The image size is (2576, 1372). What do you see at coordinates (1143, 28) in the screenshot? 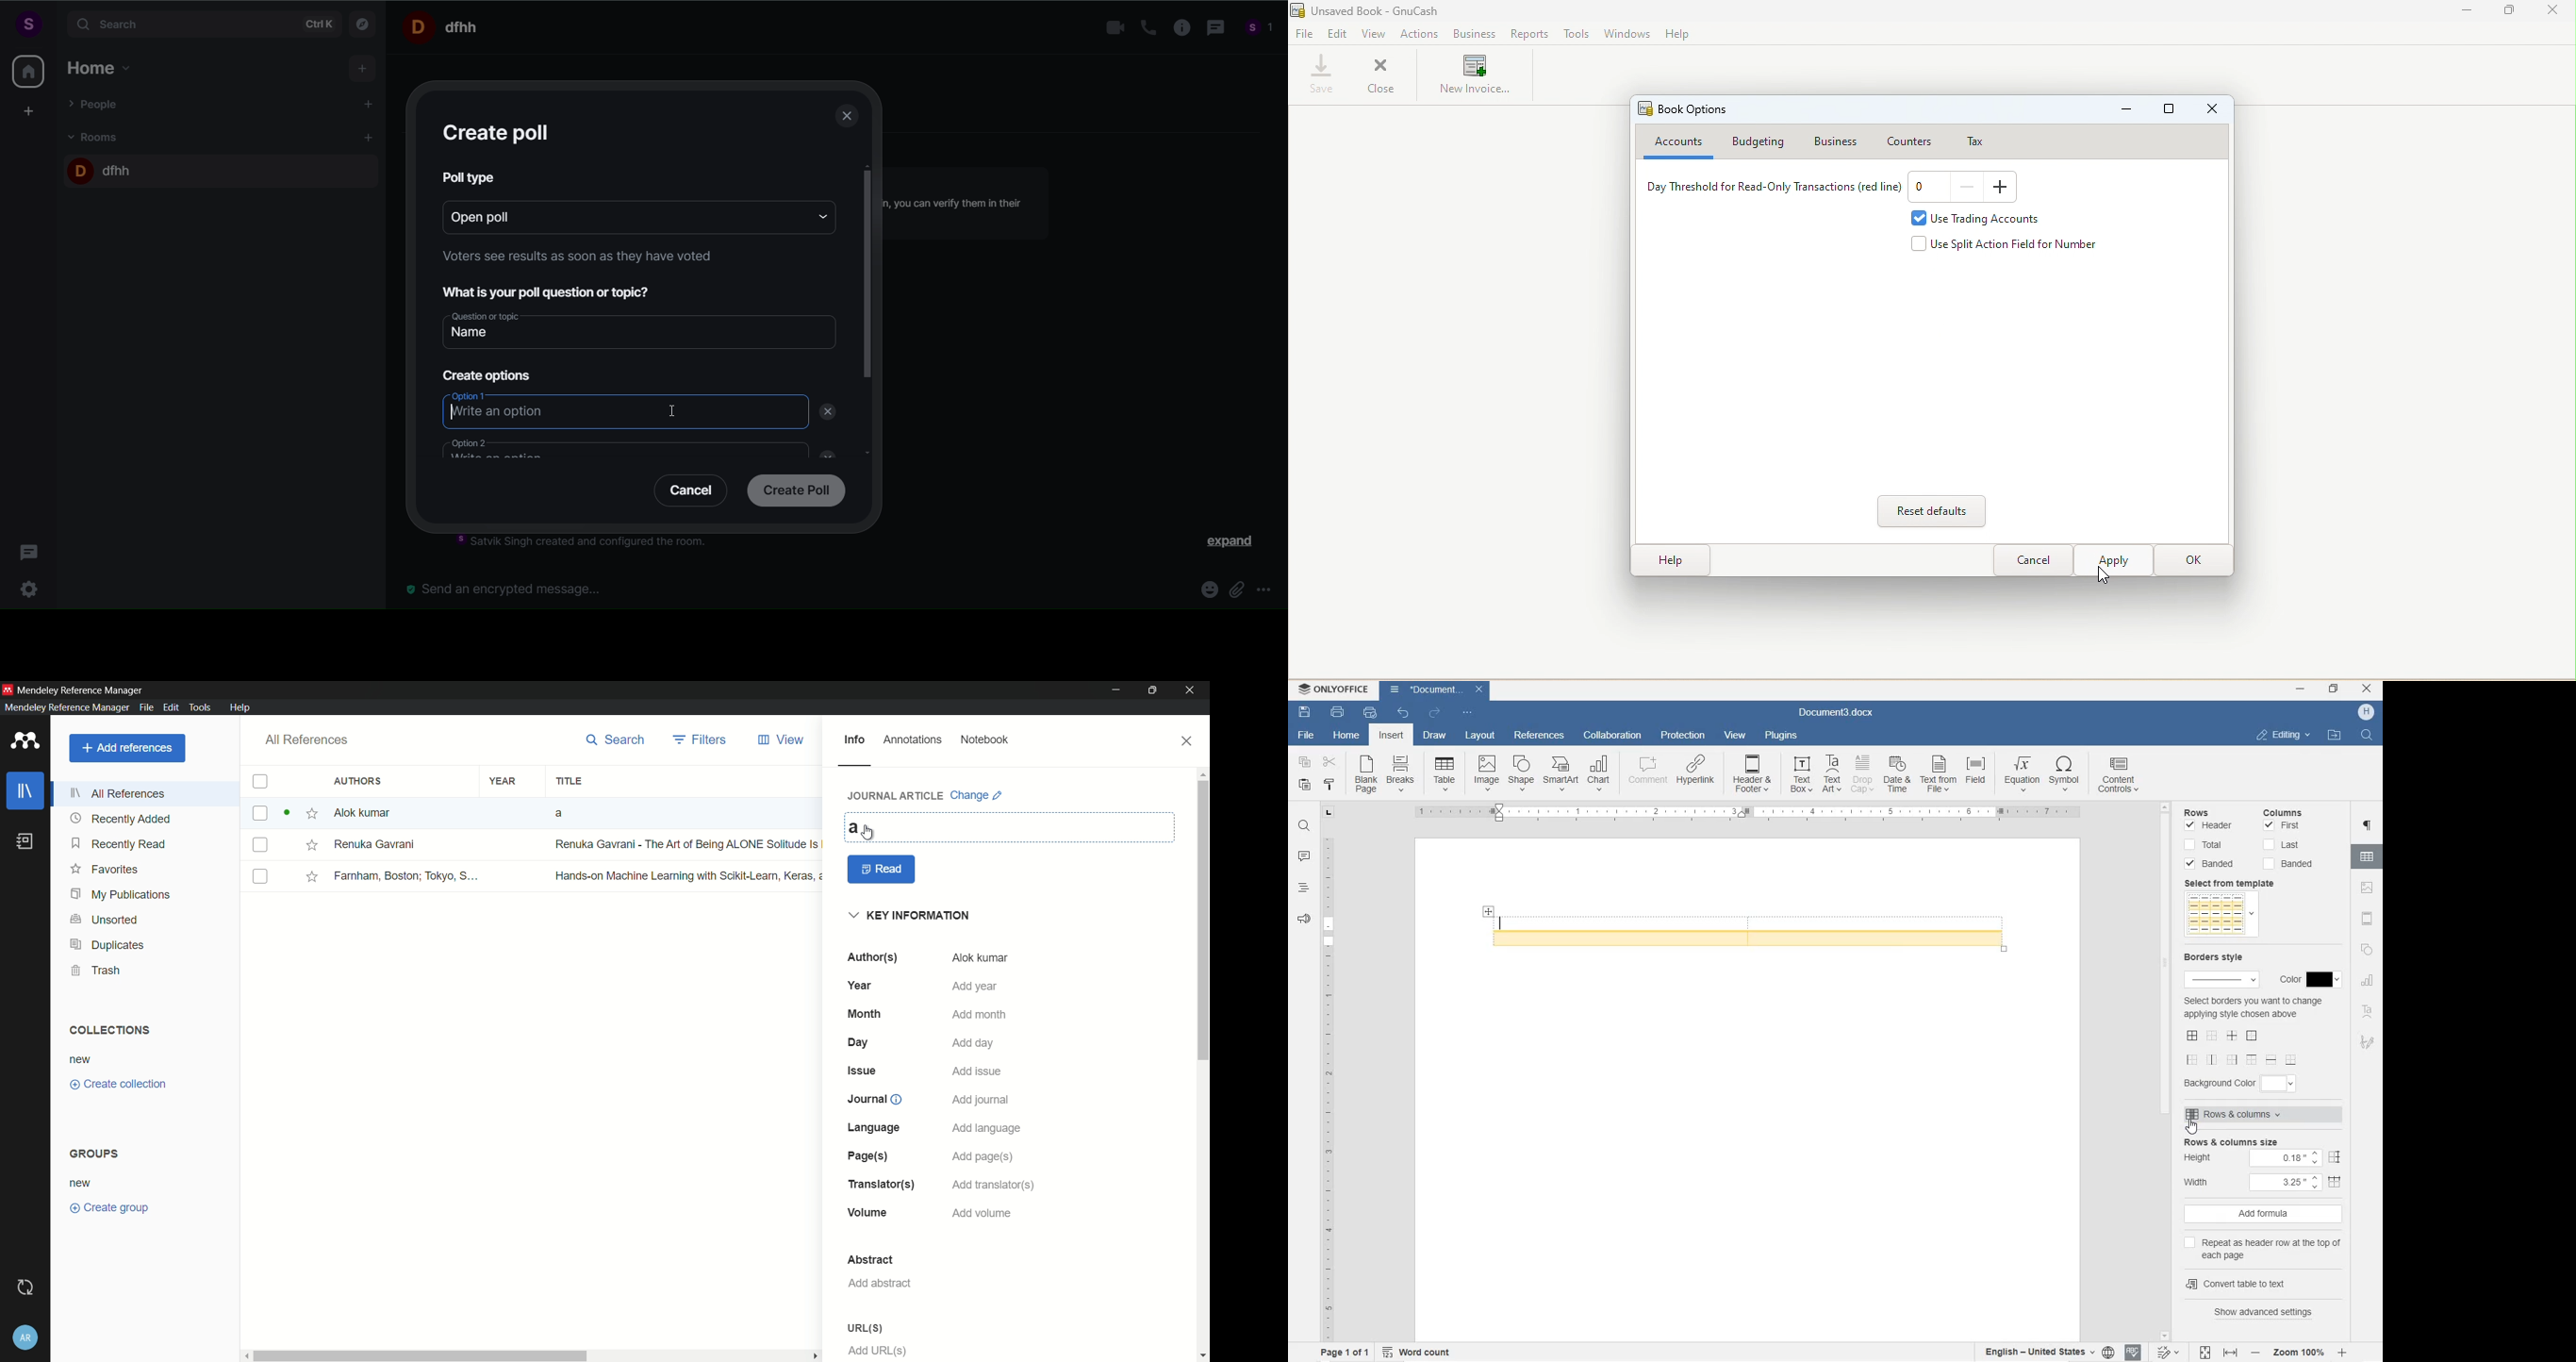
I see `call` at bounding box center [1143, 28].